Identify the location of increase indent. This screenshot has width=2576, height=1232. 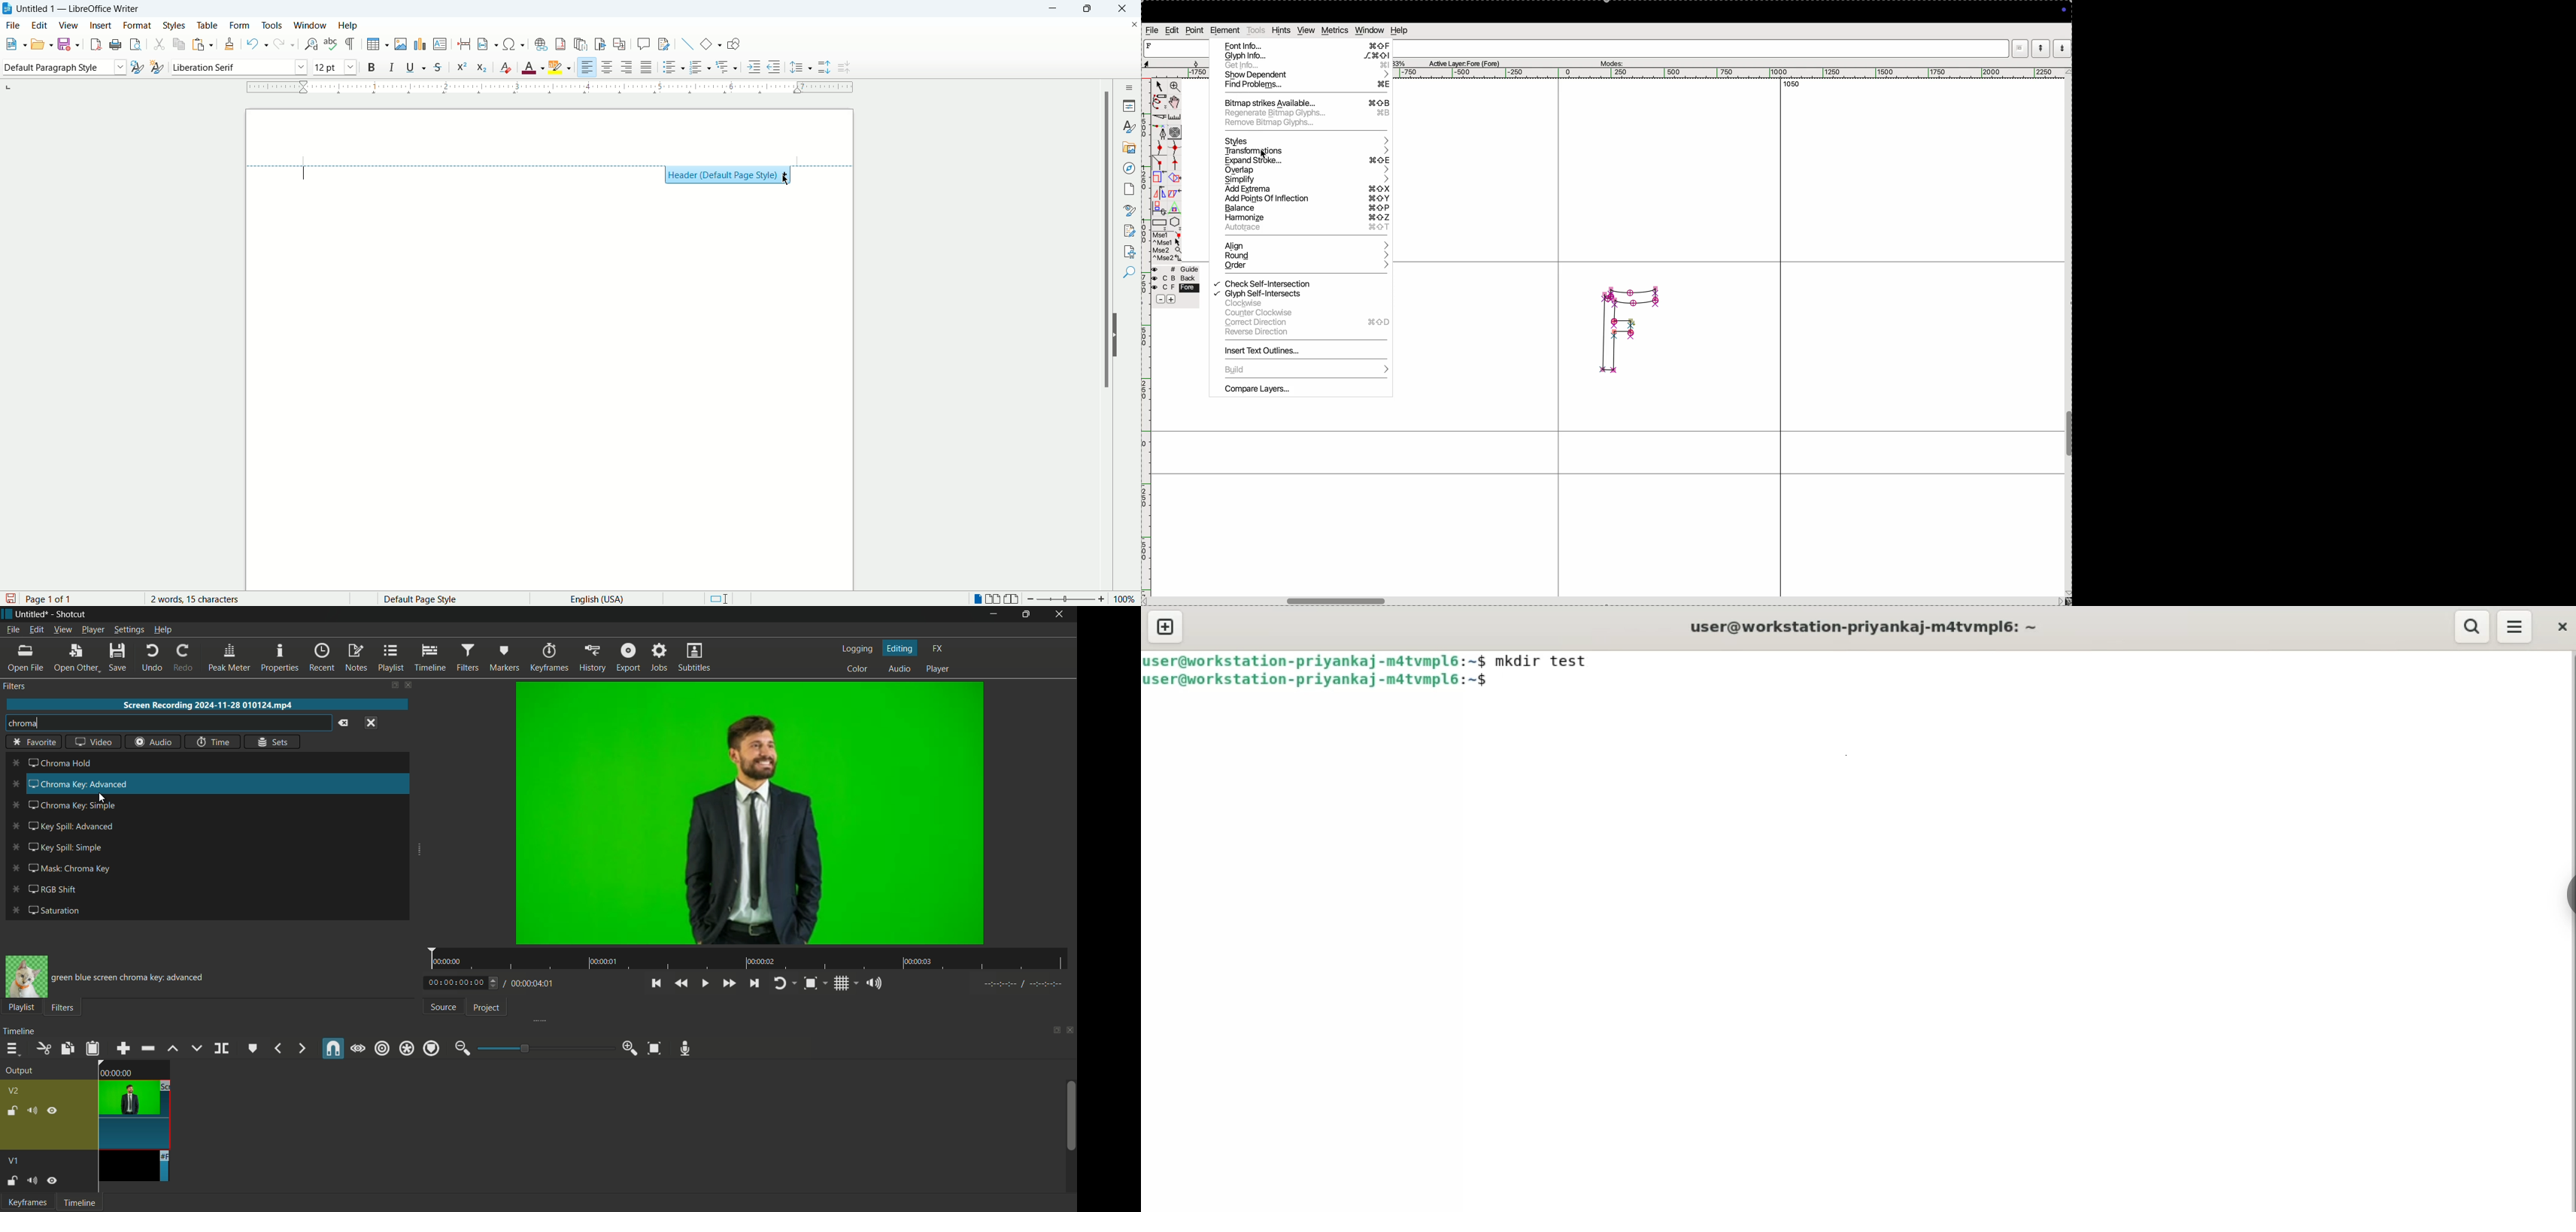
(754, 67).